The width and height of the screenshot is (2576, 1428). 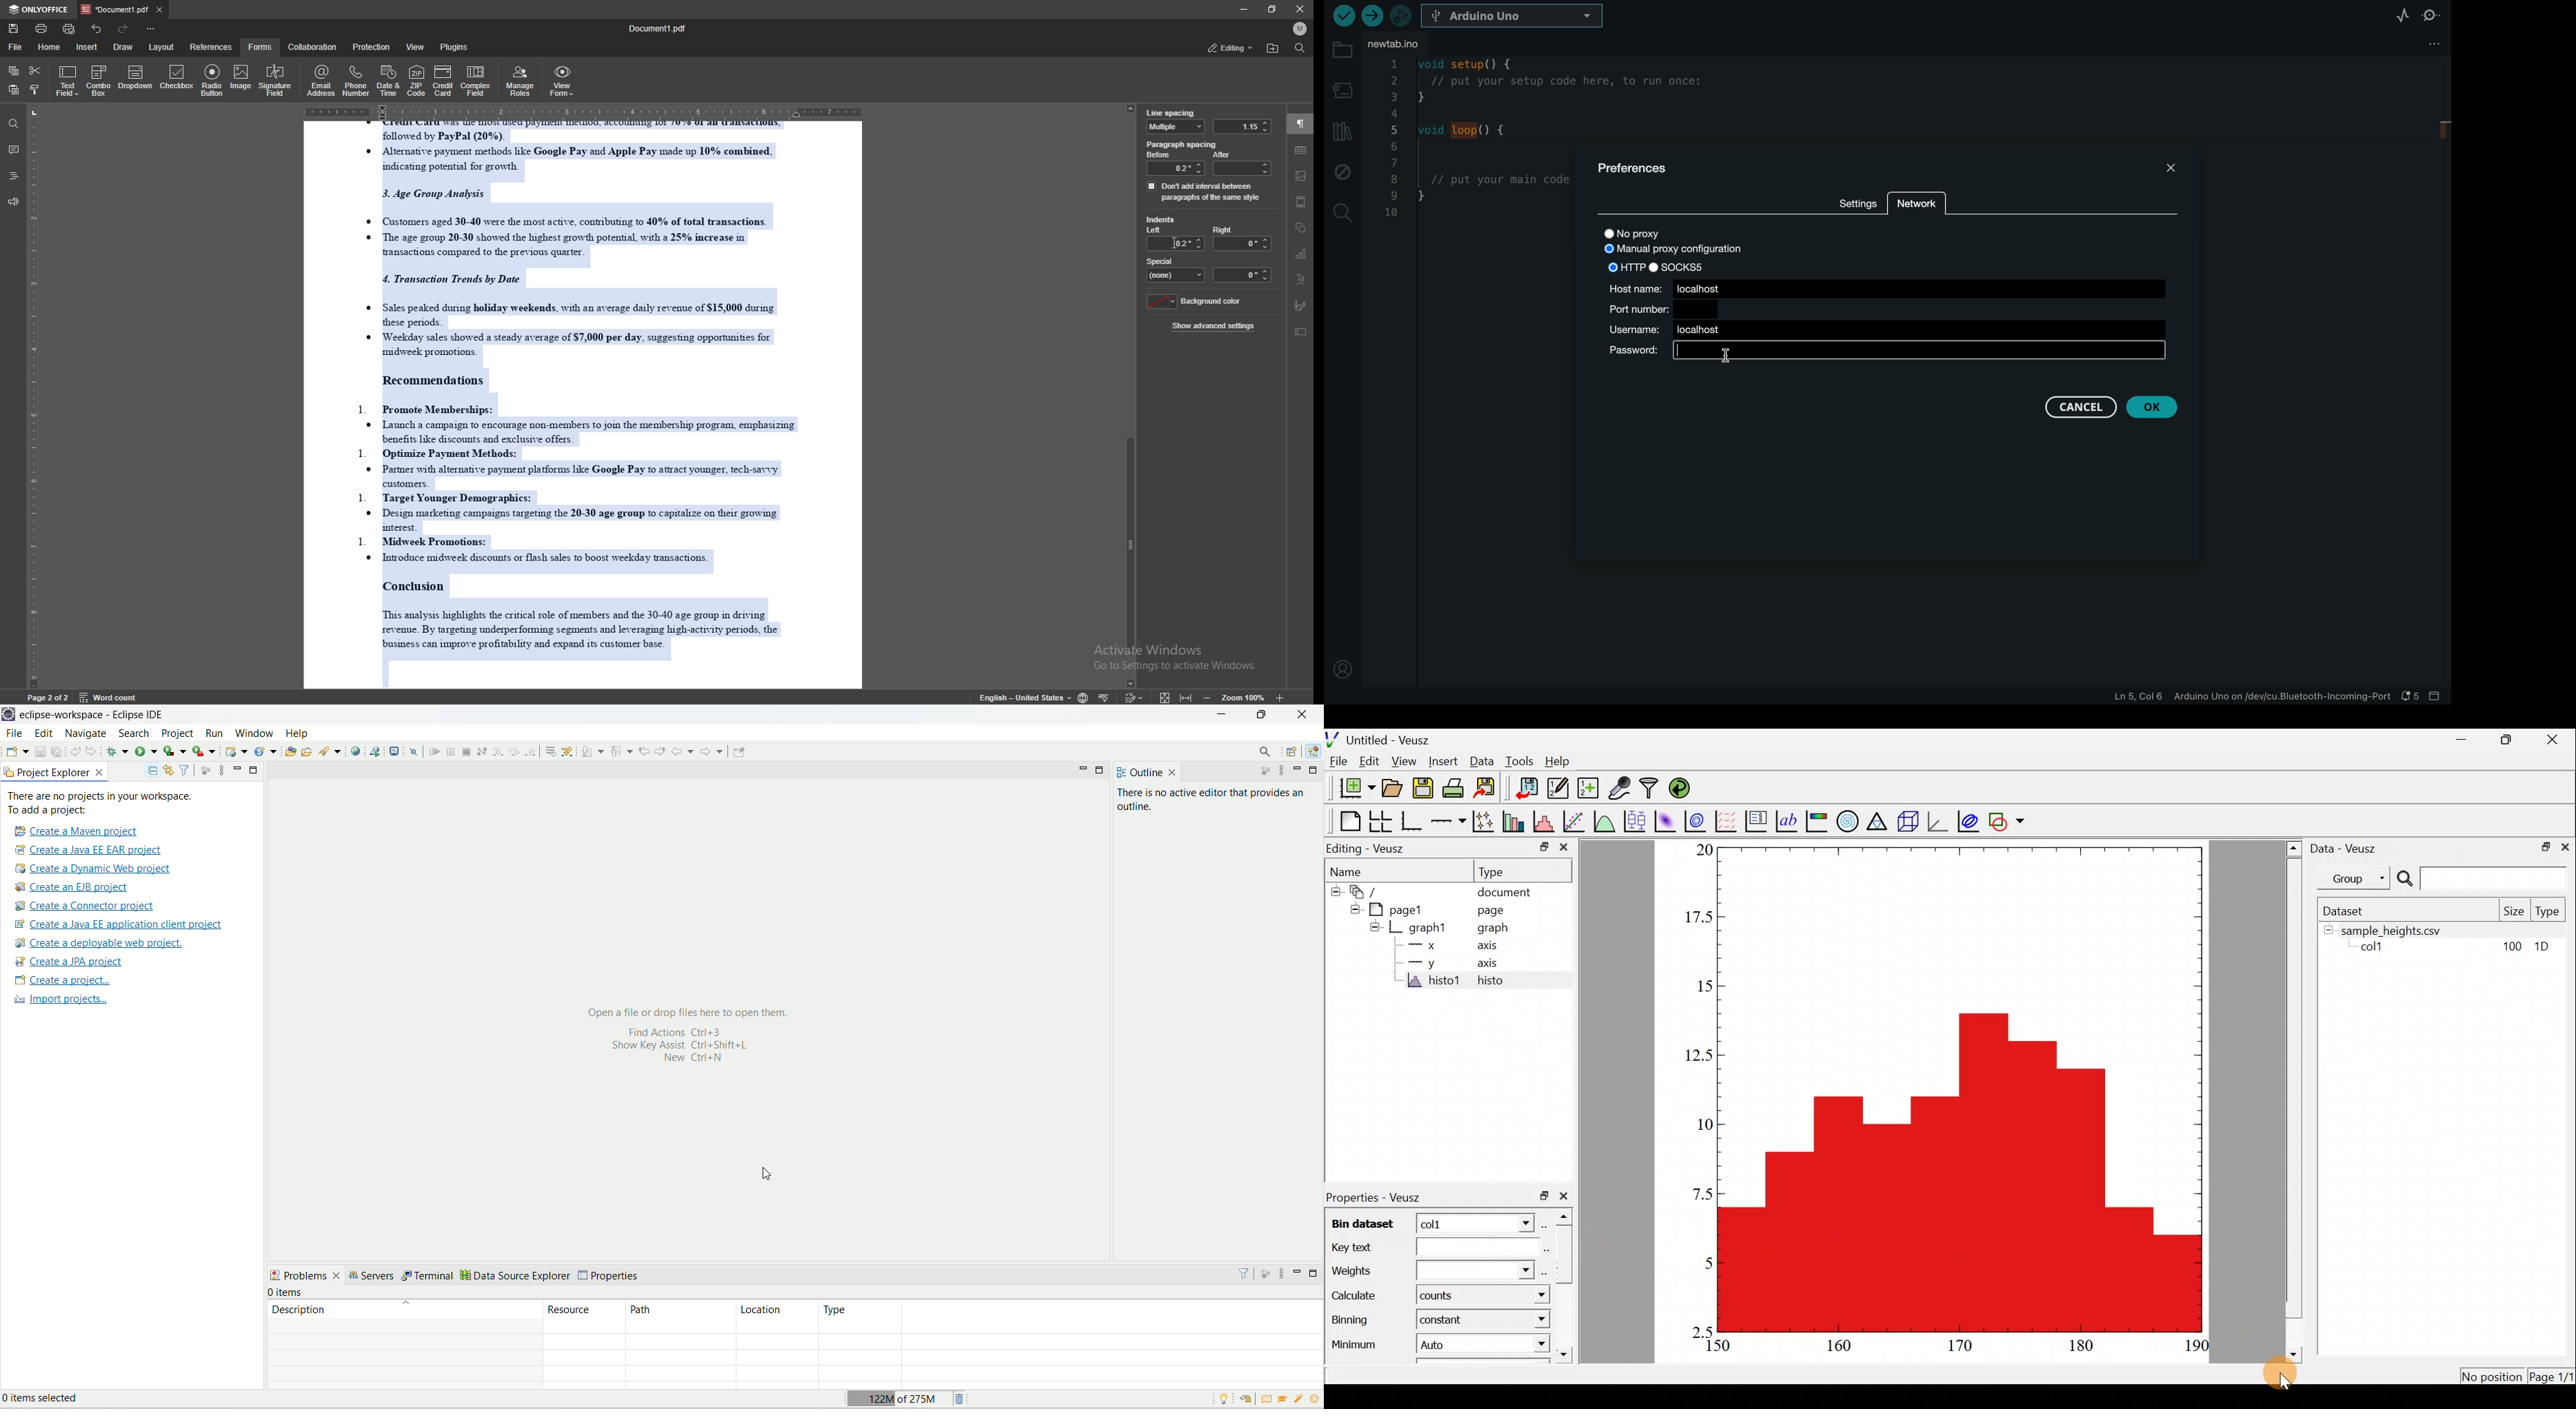 I want to click on indent space, so click(x=1243, y=275).